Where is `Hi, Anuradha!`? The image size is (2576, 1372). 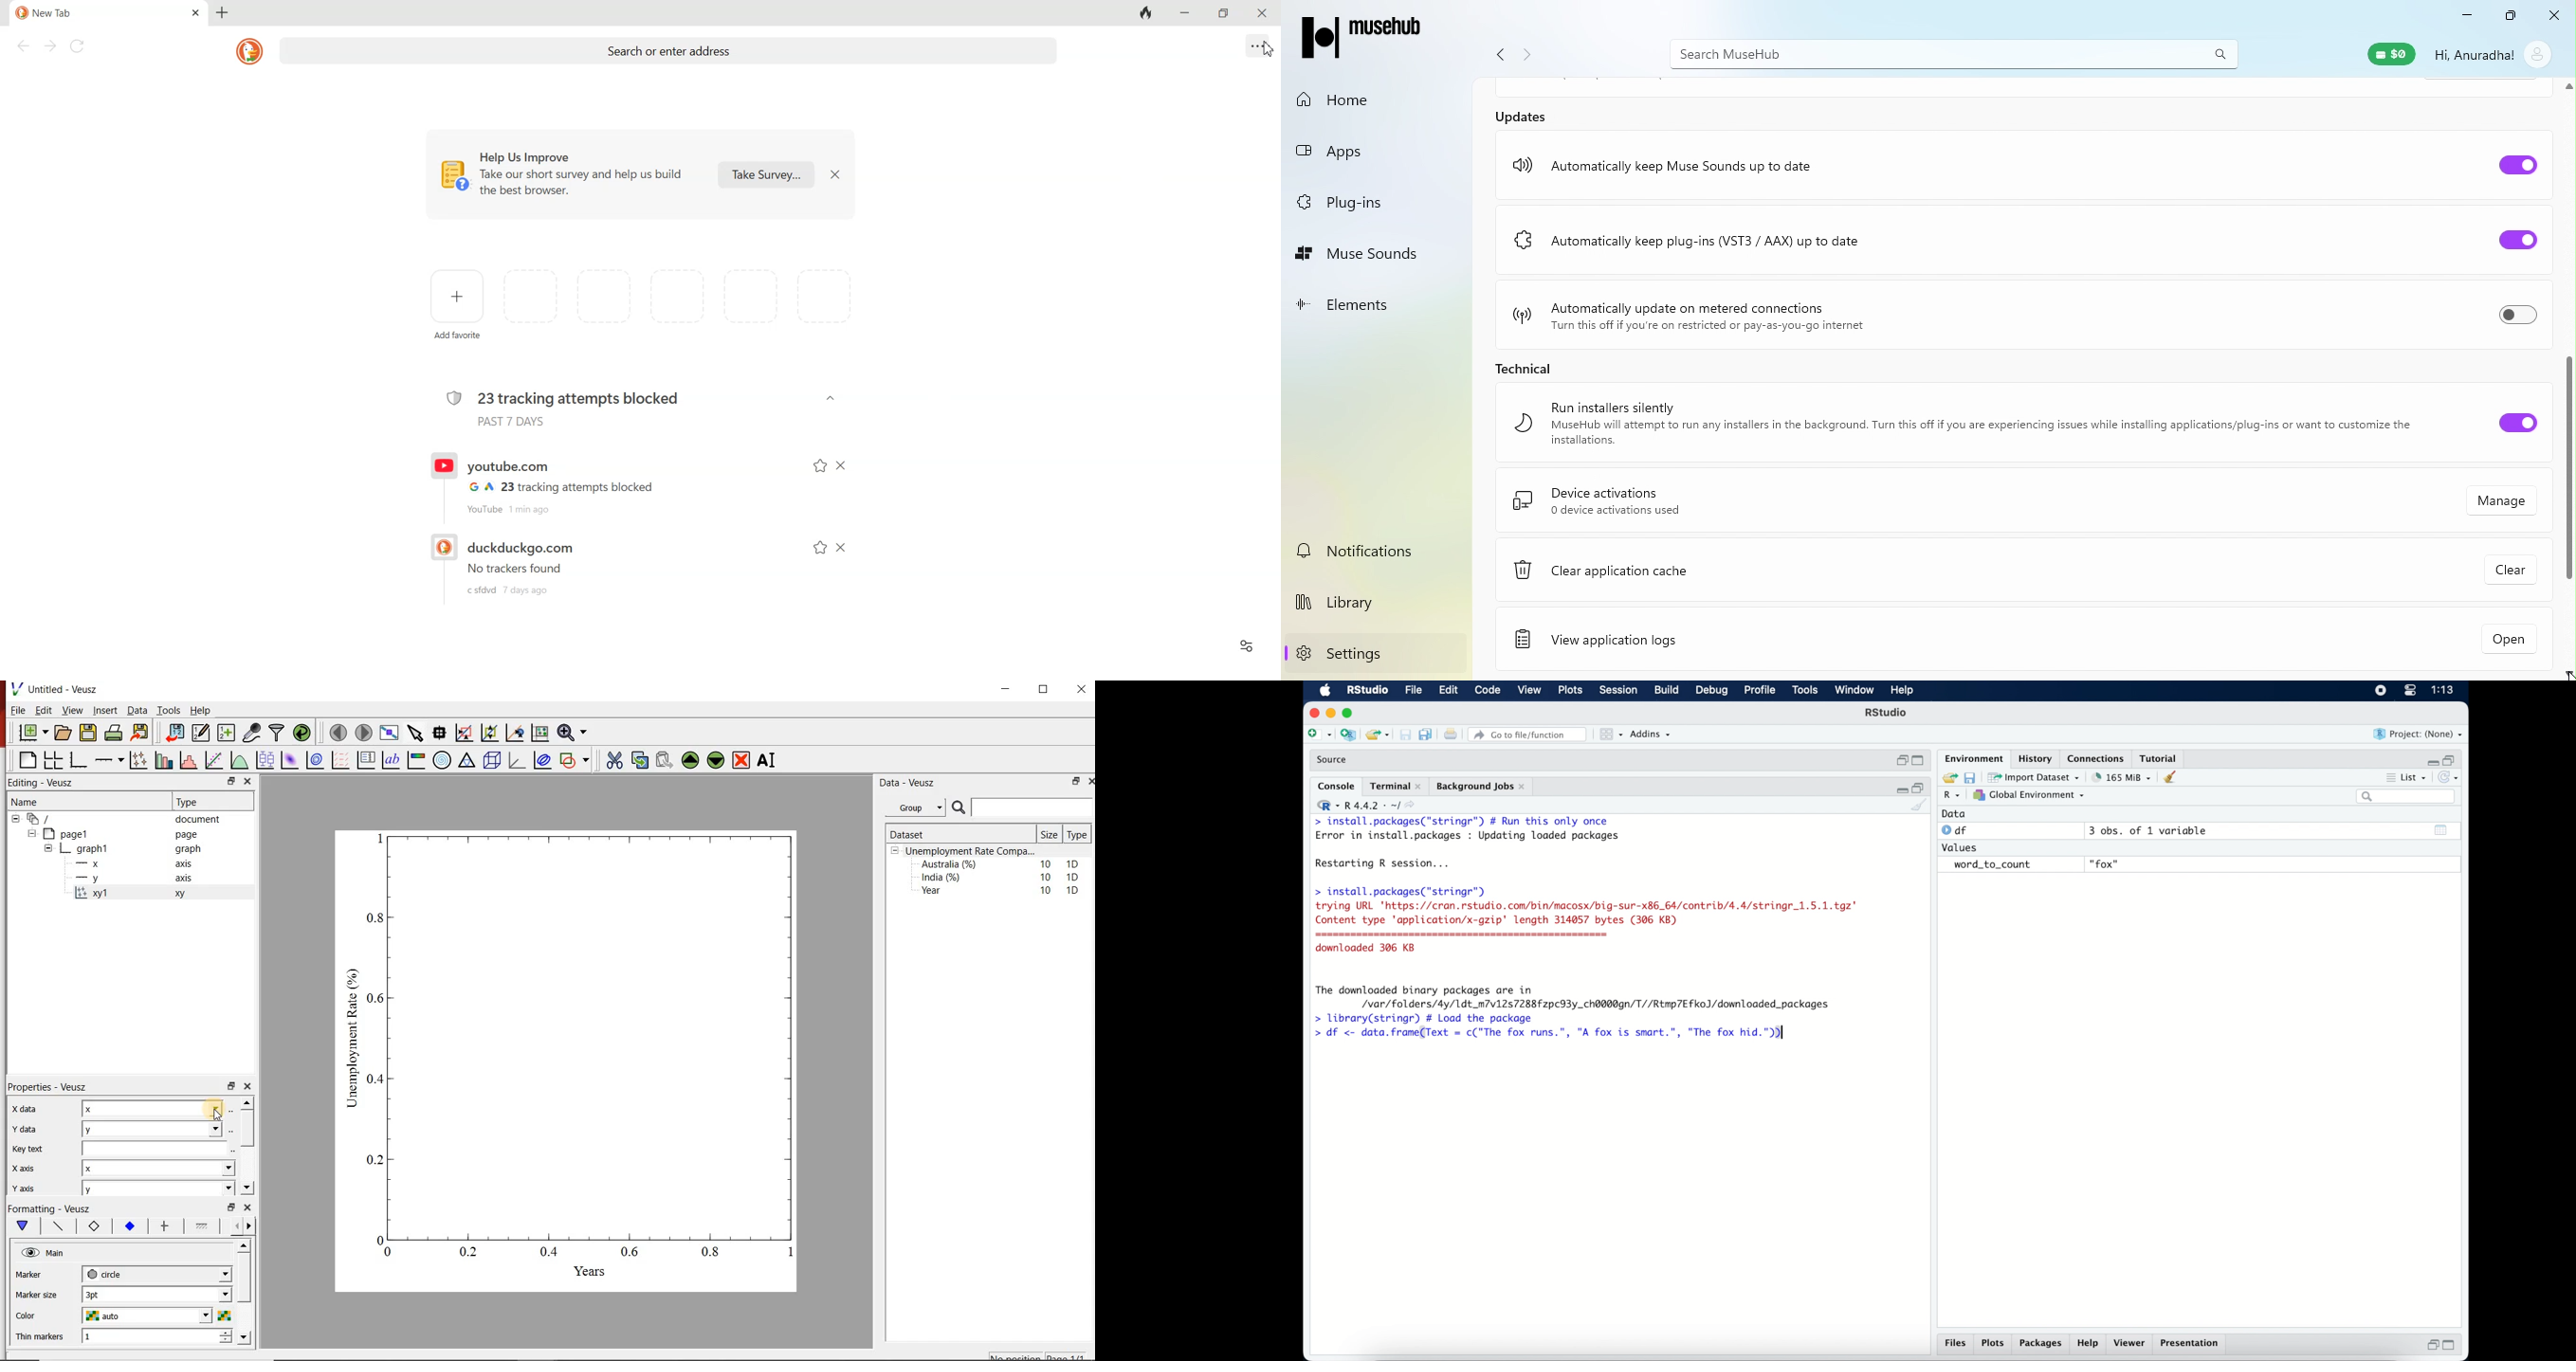 Hi, Anuradha! is located at coordinates (2476, 54).